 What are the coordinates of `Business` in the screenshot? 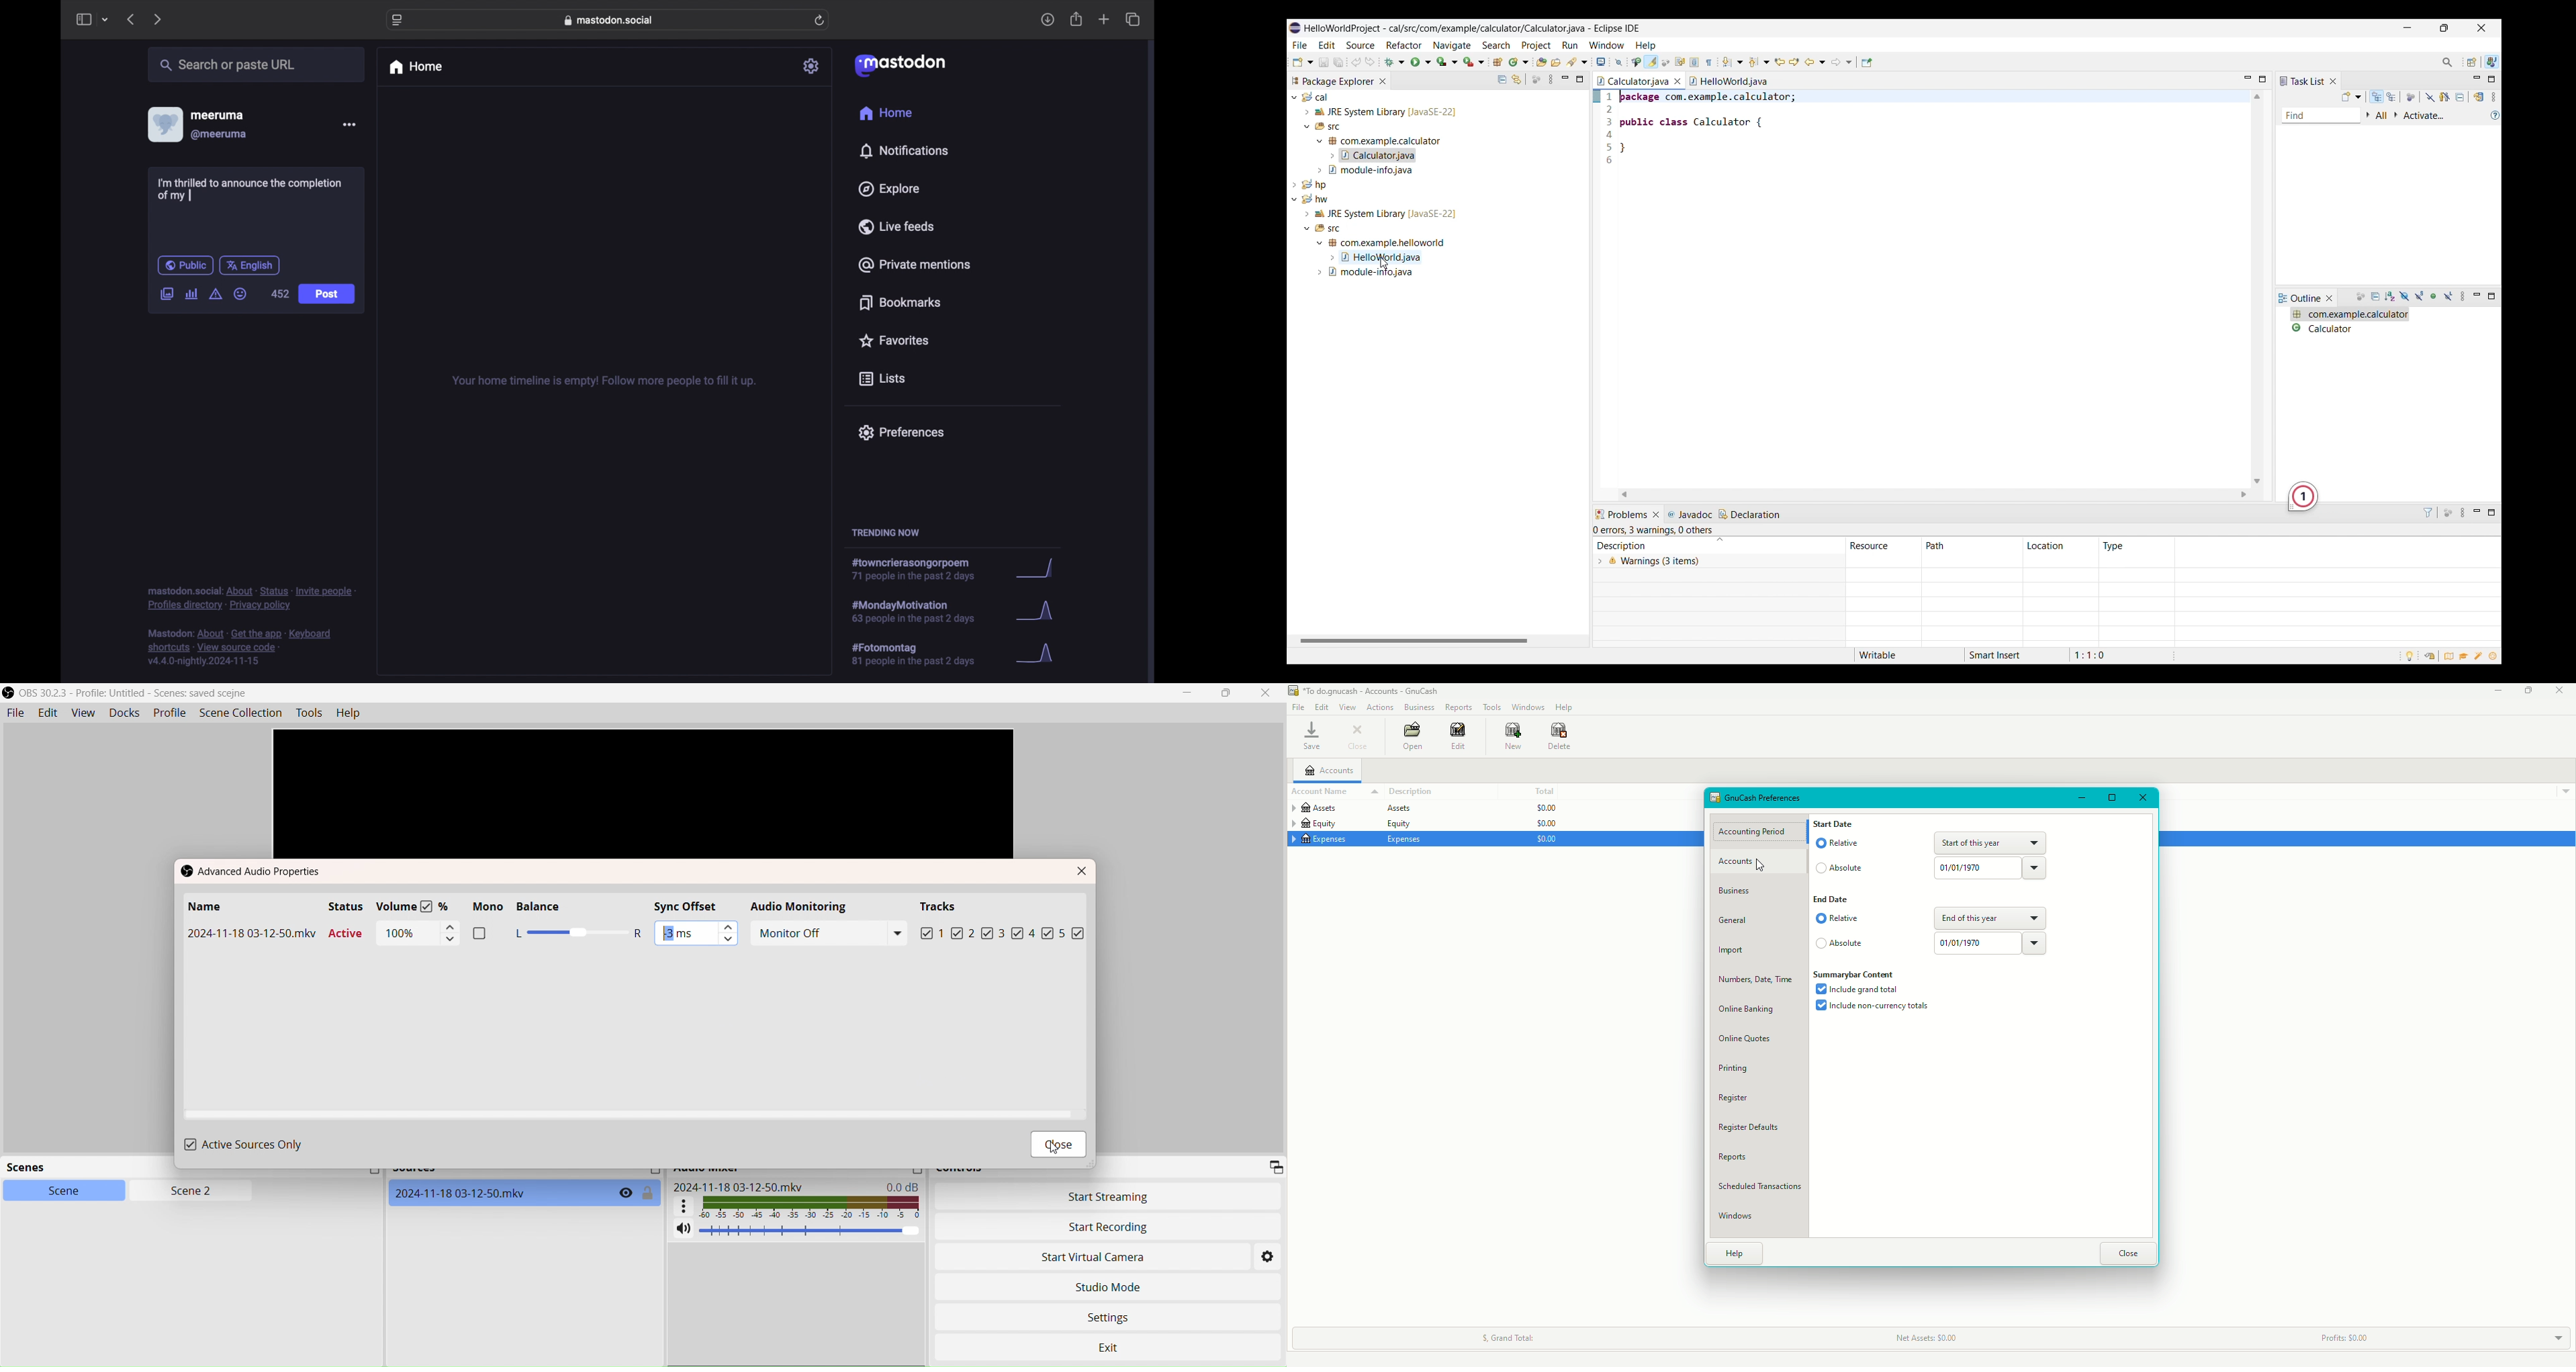 It's located at (1419, 706).